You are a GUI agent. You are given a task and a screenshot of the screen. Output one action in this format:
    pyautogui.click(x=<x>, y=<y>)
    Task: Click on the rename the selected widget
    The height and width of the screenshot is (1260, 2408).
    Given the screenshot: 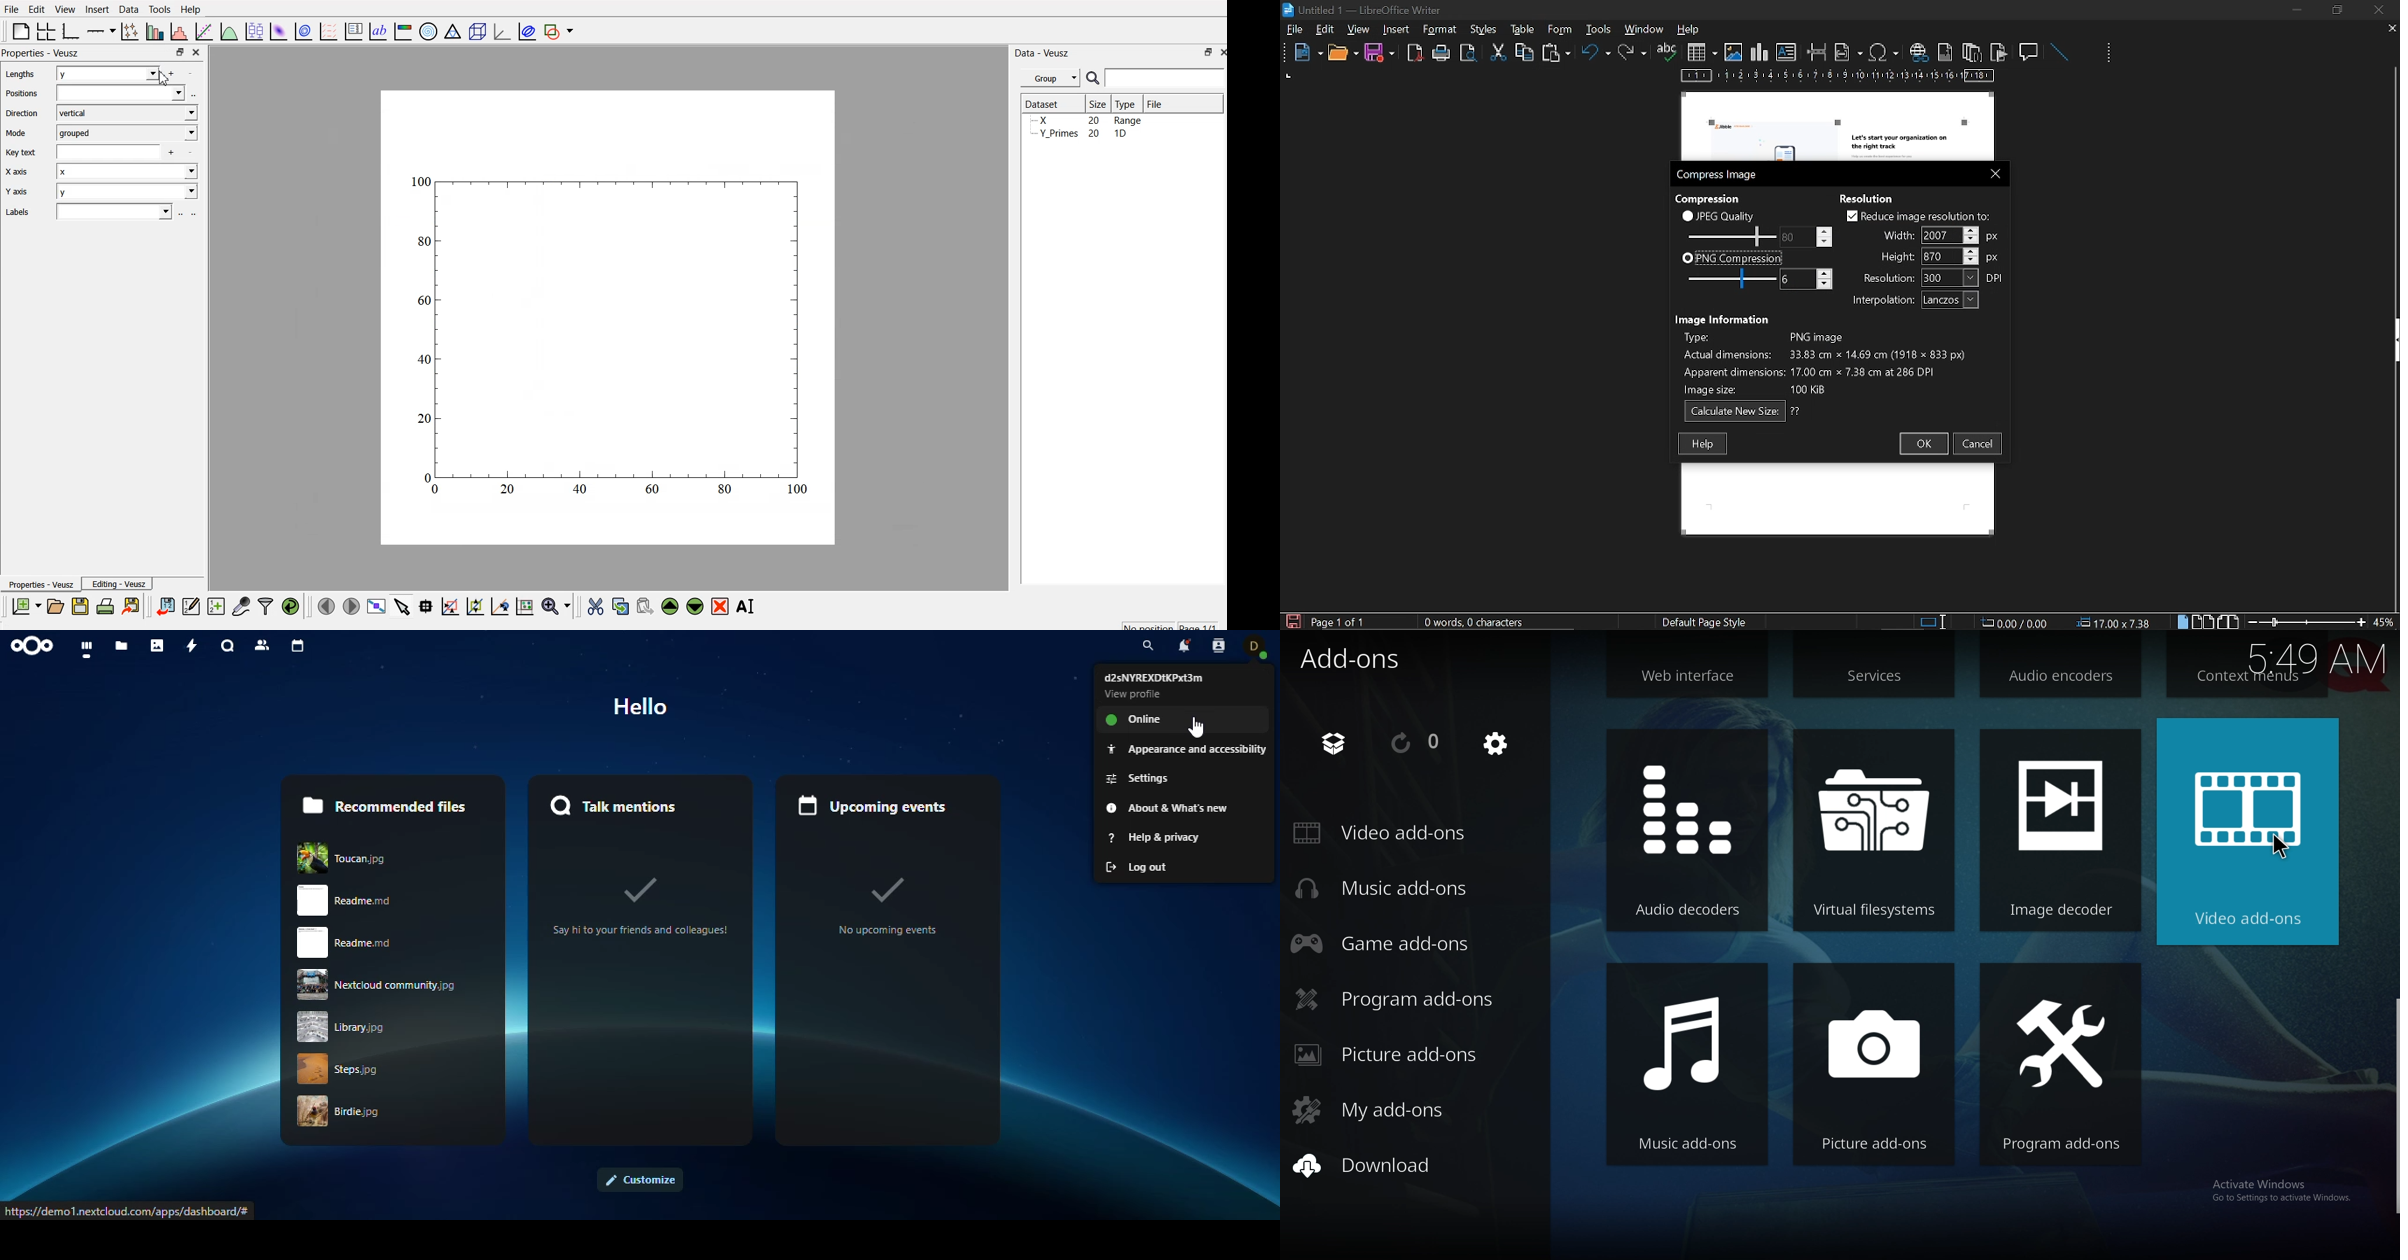 What is the action you would take?
    pyautogui.click(x=749, y=604)
    